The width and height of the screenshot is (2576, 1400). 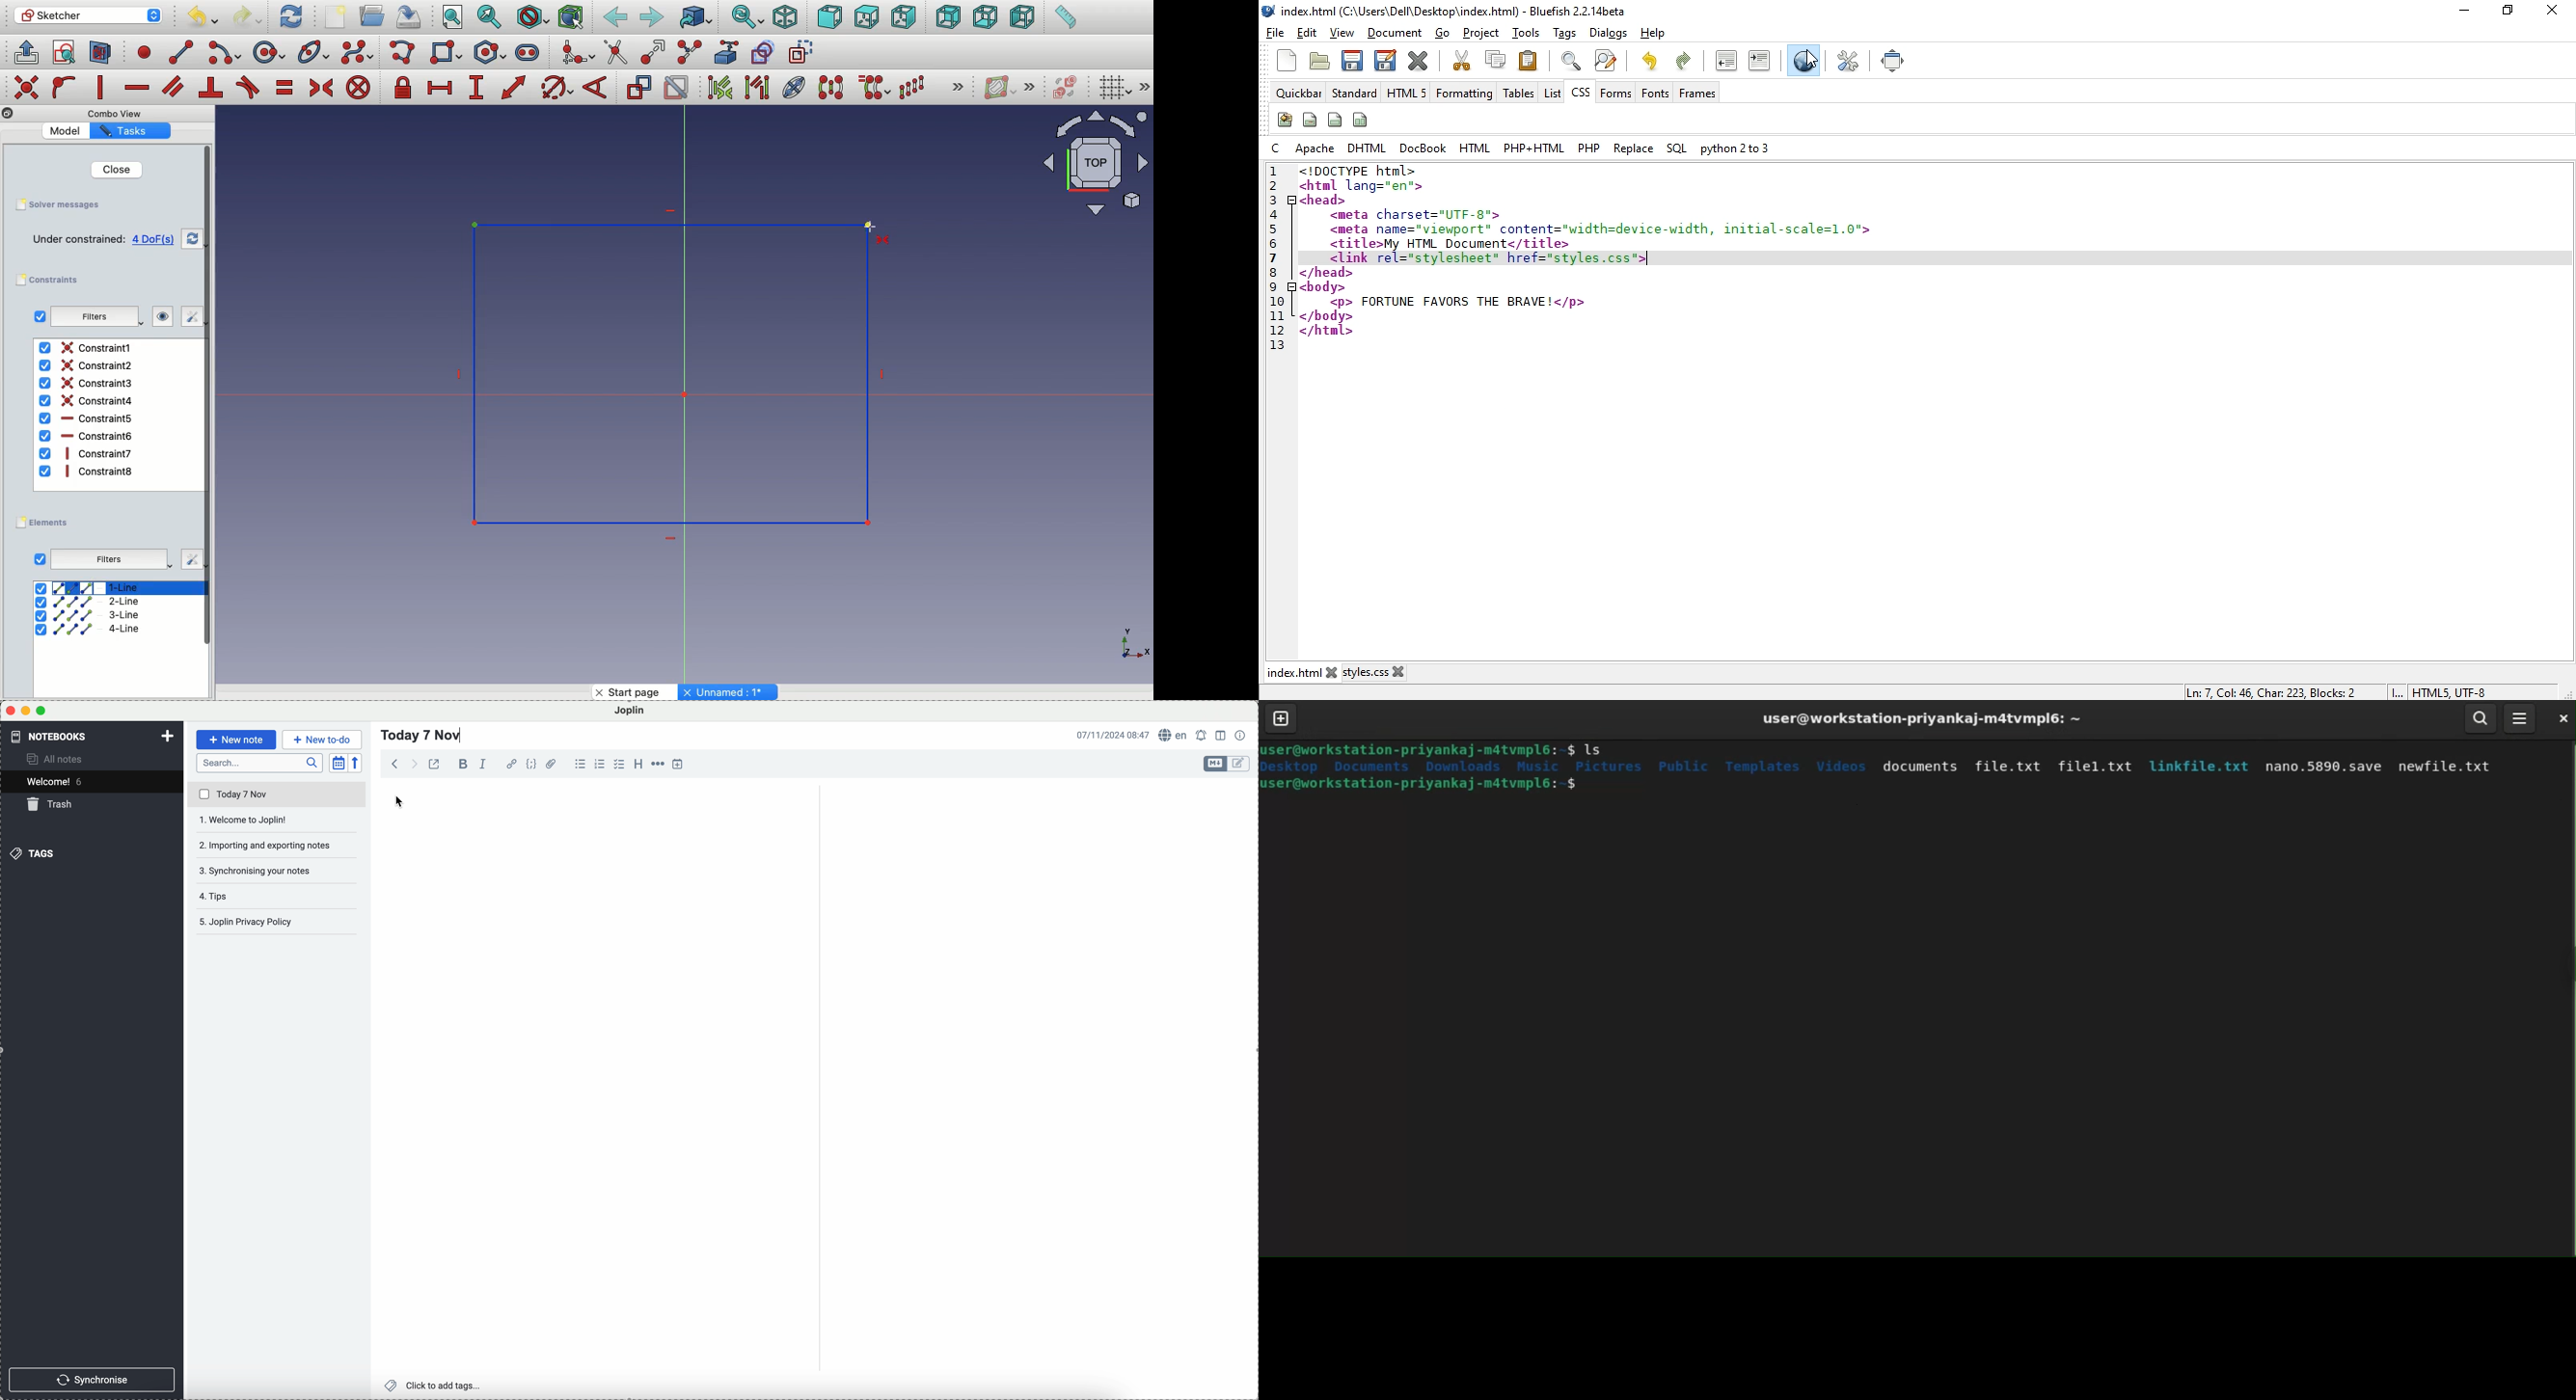 What do you see at coordinates (1652, 34) in the screenshot?
I see `help` at bounding box center [1652, 34].